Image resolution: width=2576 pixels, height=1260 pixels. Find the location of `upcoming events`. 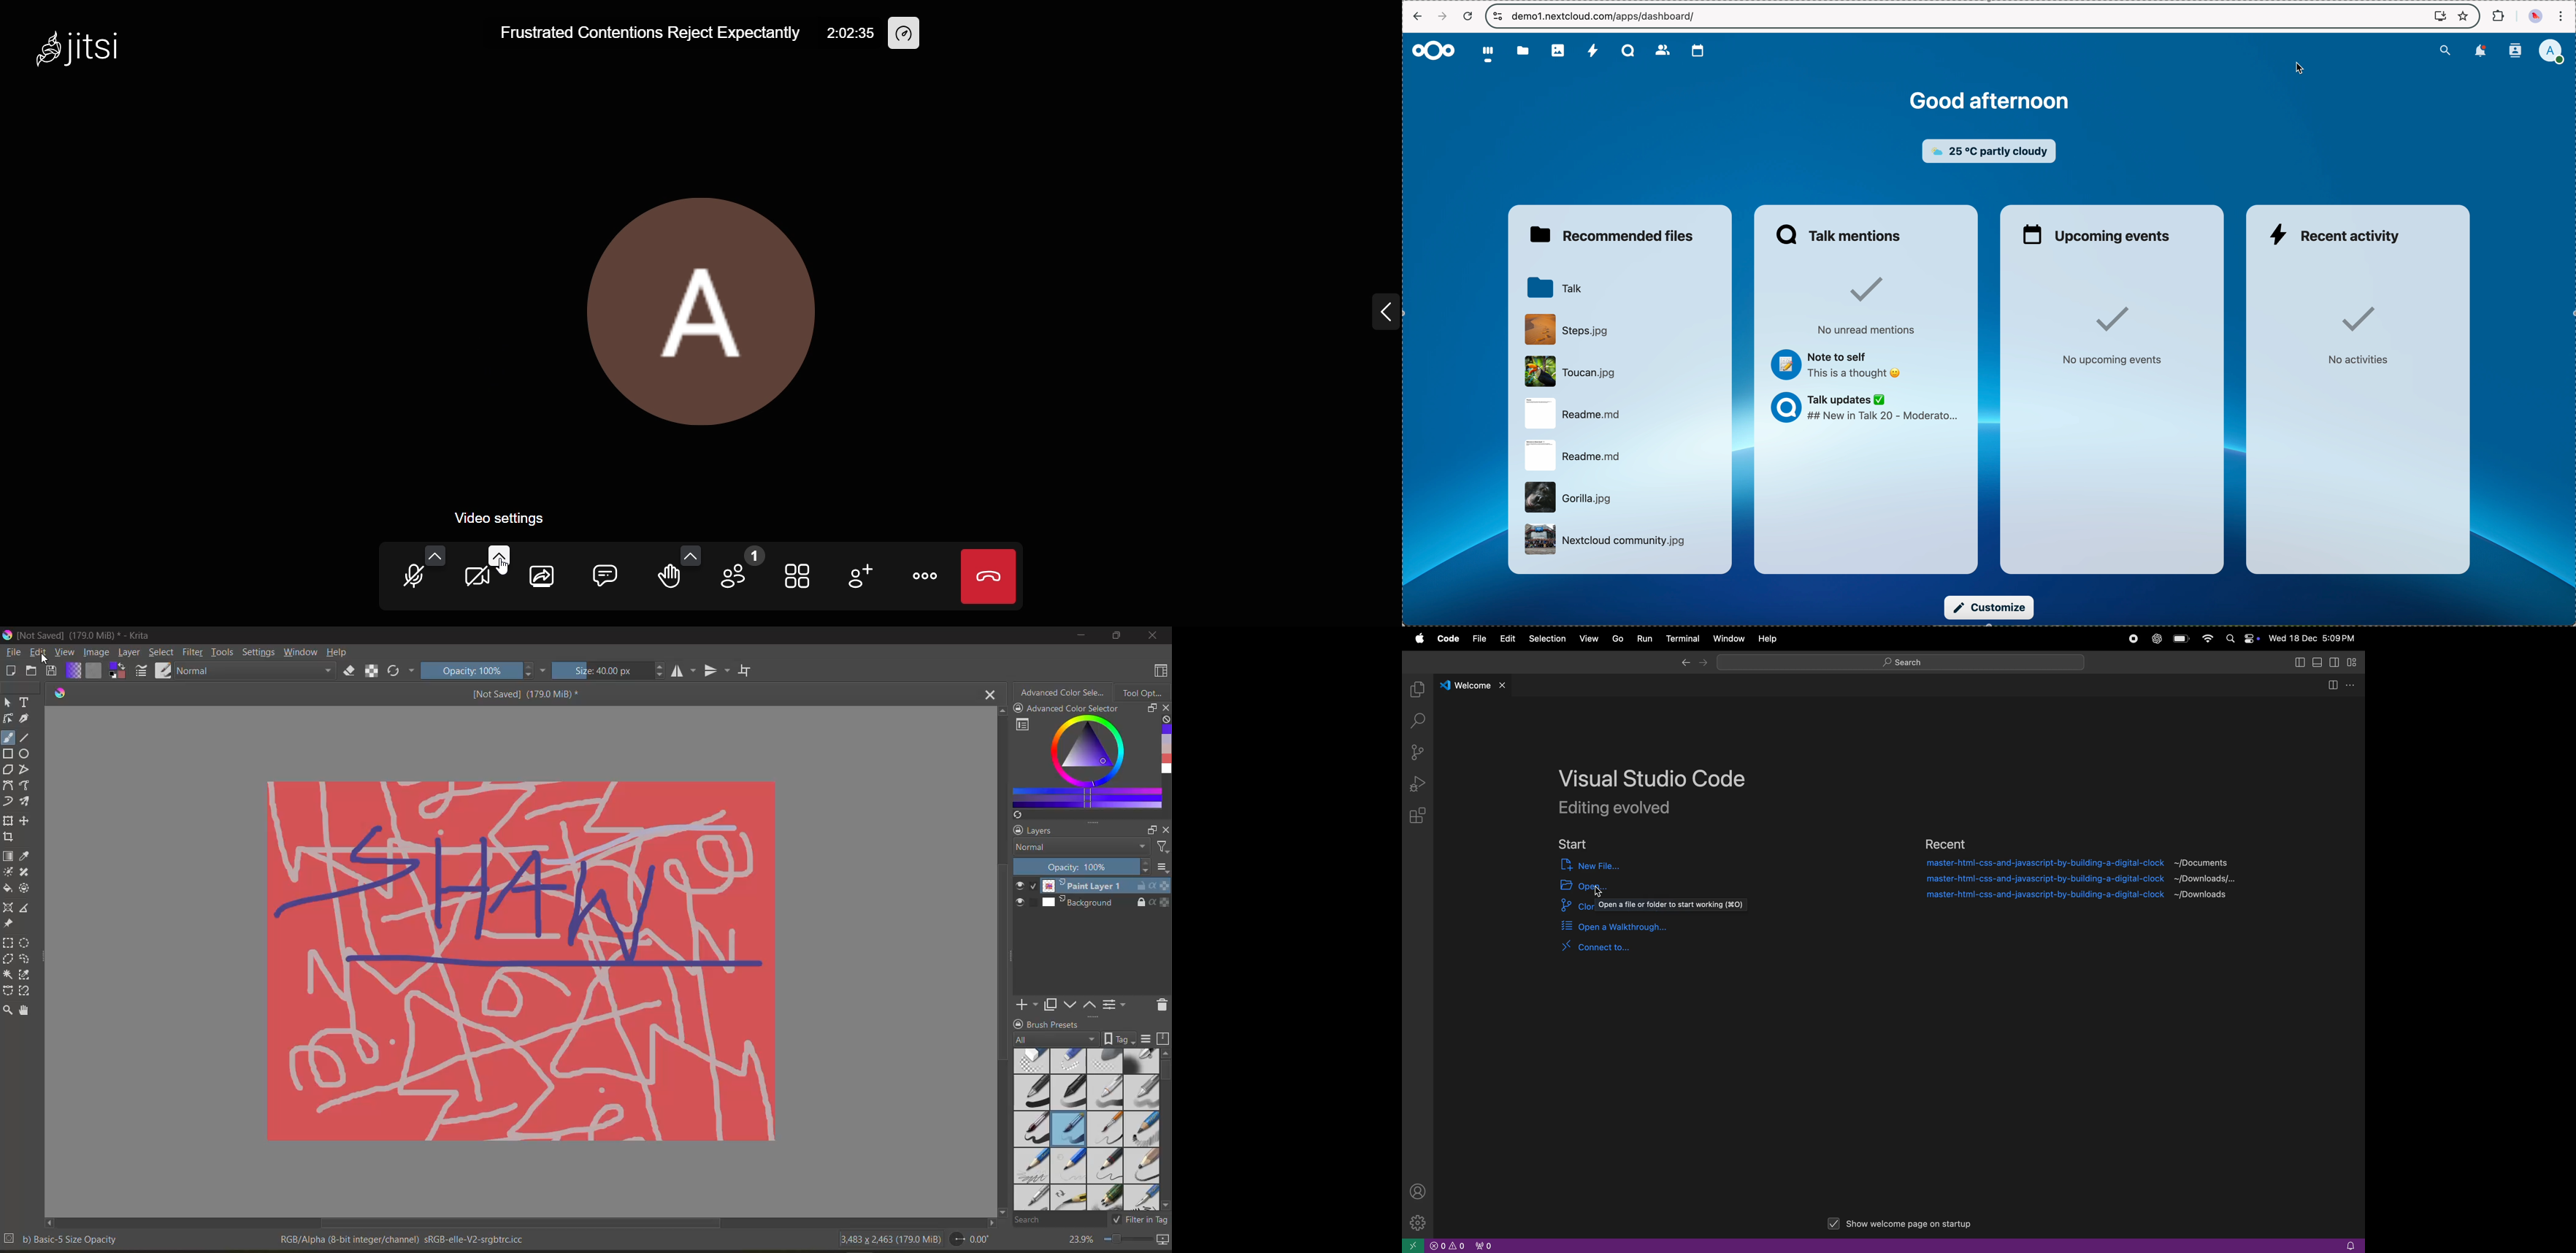

upcoming events is located at coordinates (2106, 233).